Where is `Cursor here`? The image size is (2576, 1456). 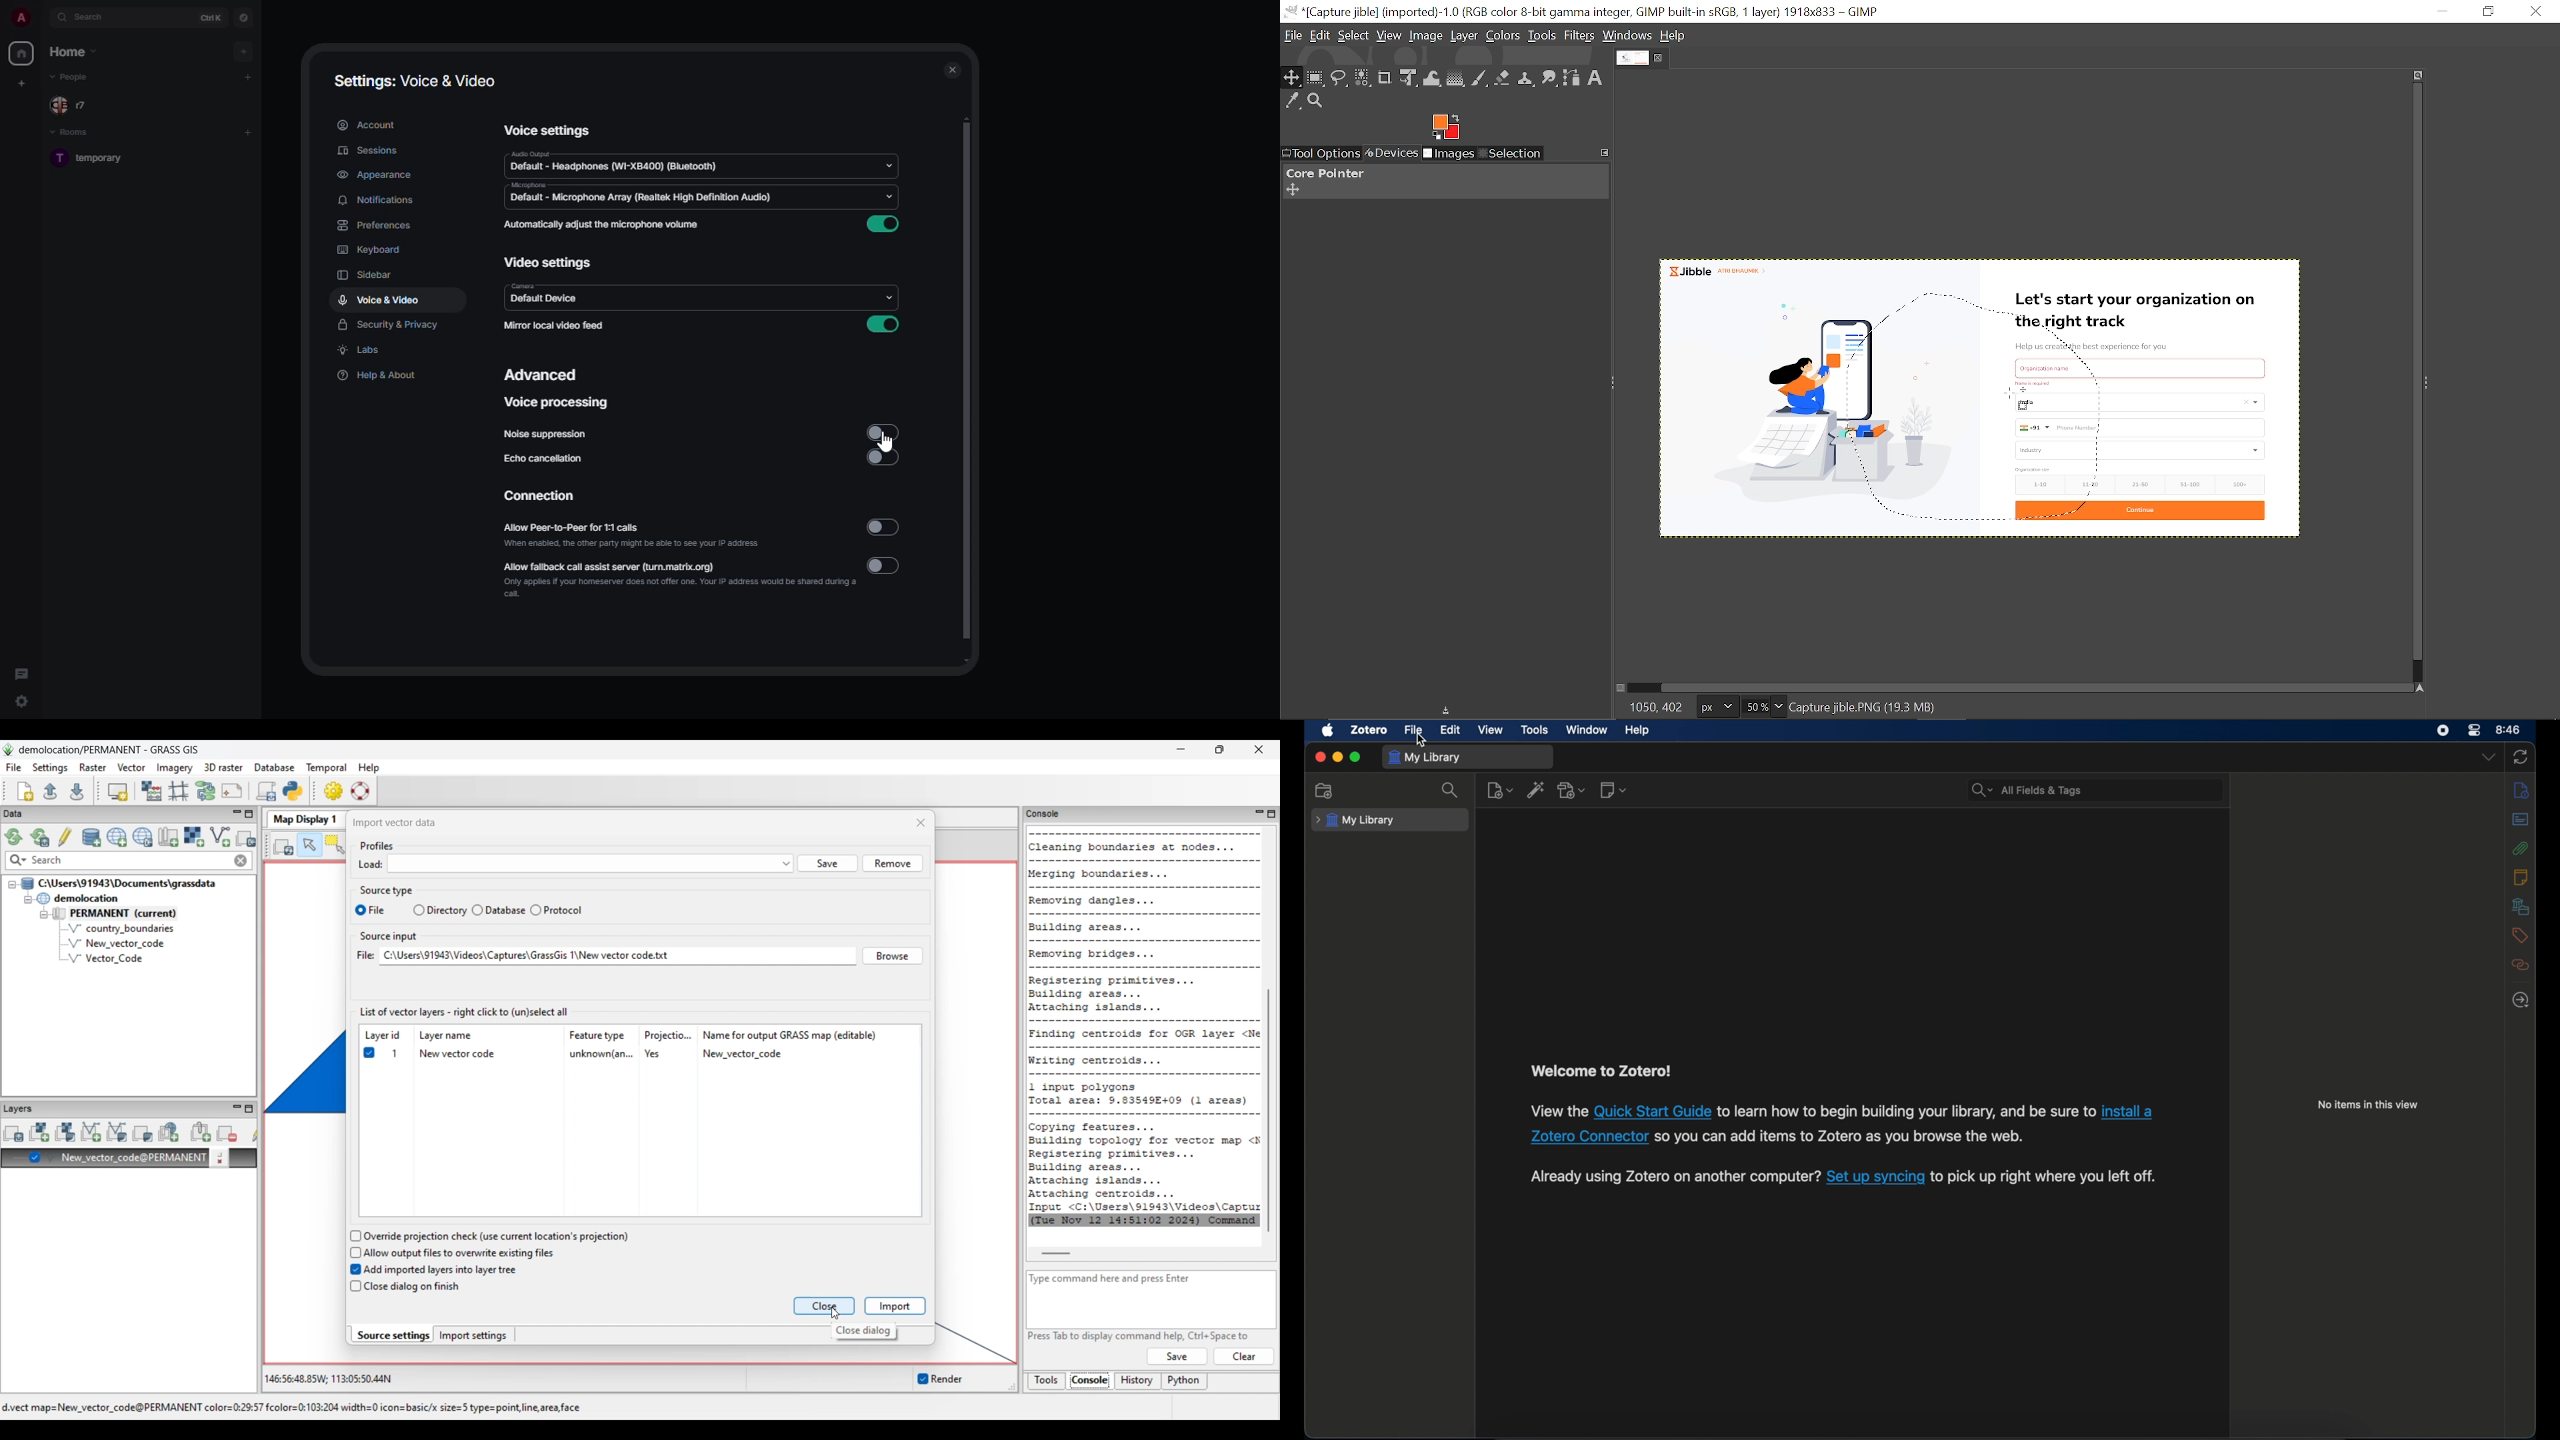 Cursor here is located at coordinates (2010, 394).